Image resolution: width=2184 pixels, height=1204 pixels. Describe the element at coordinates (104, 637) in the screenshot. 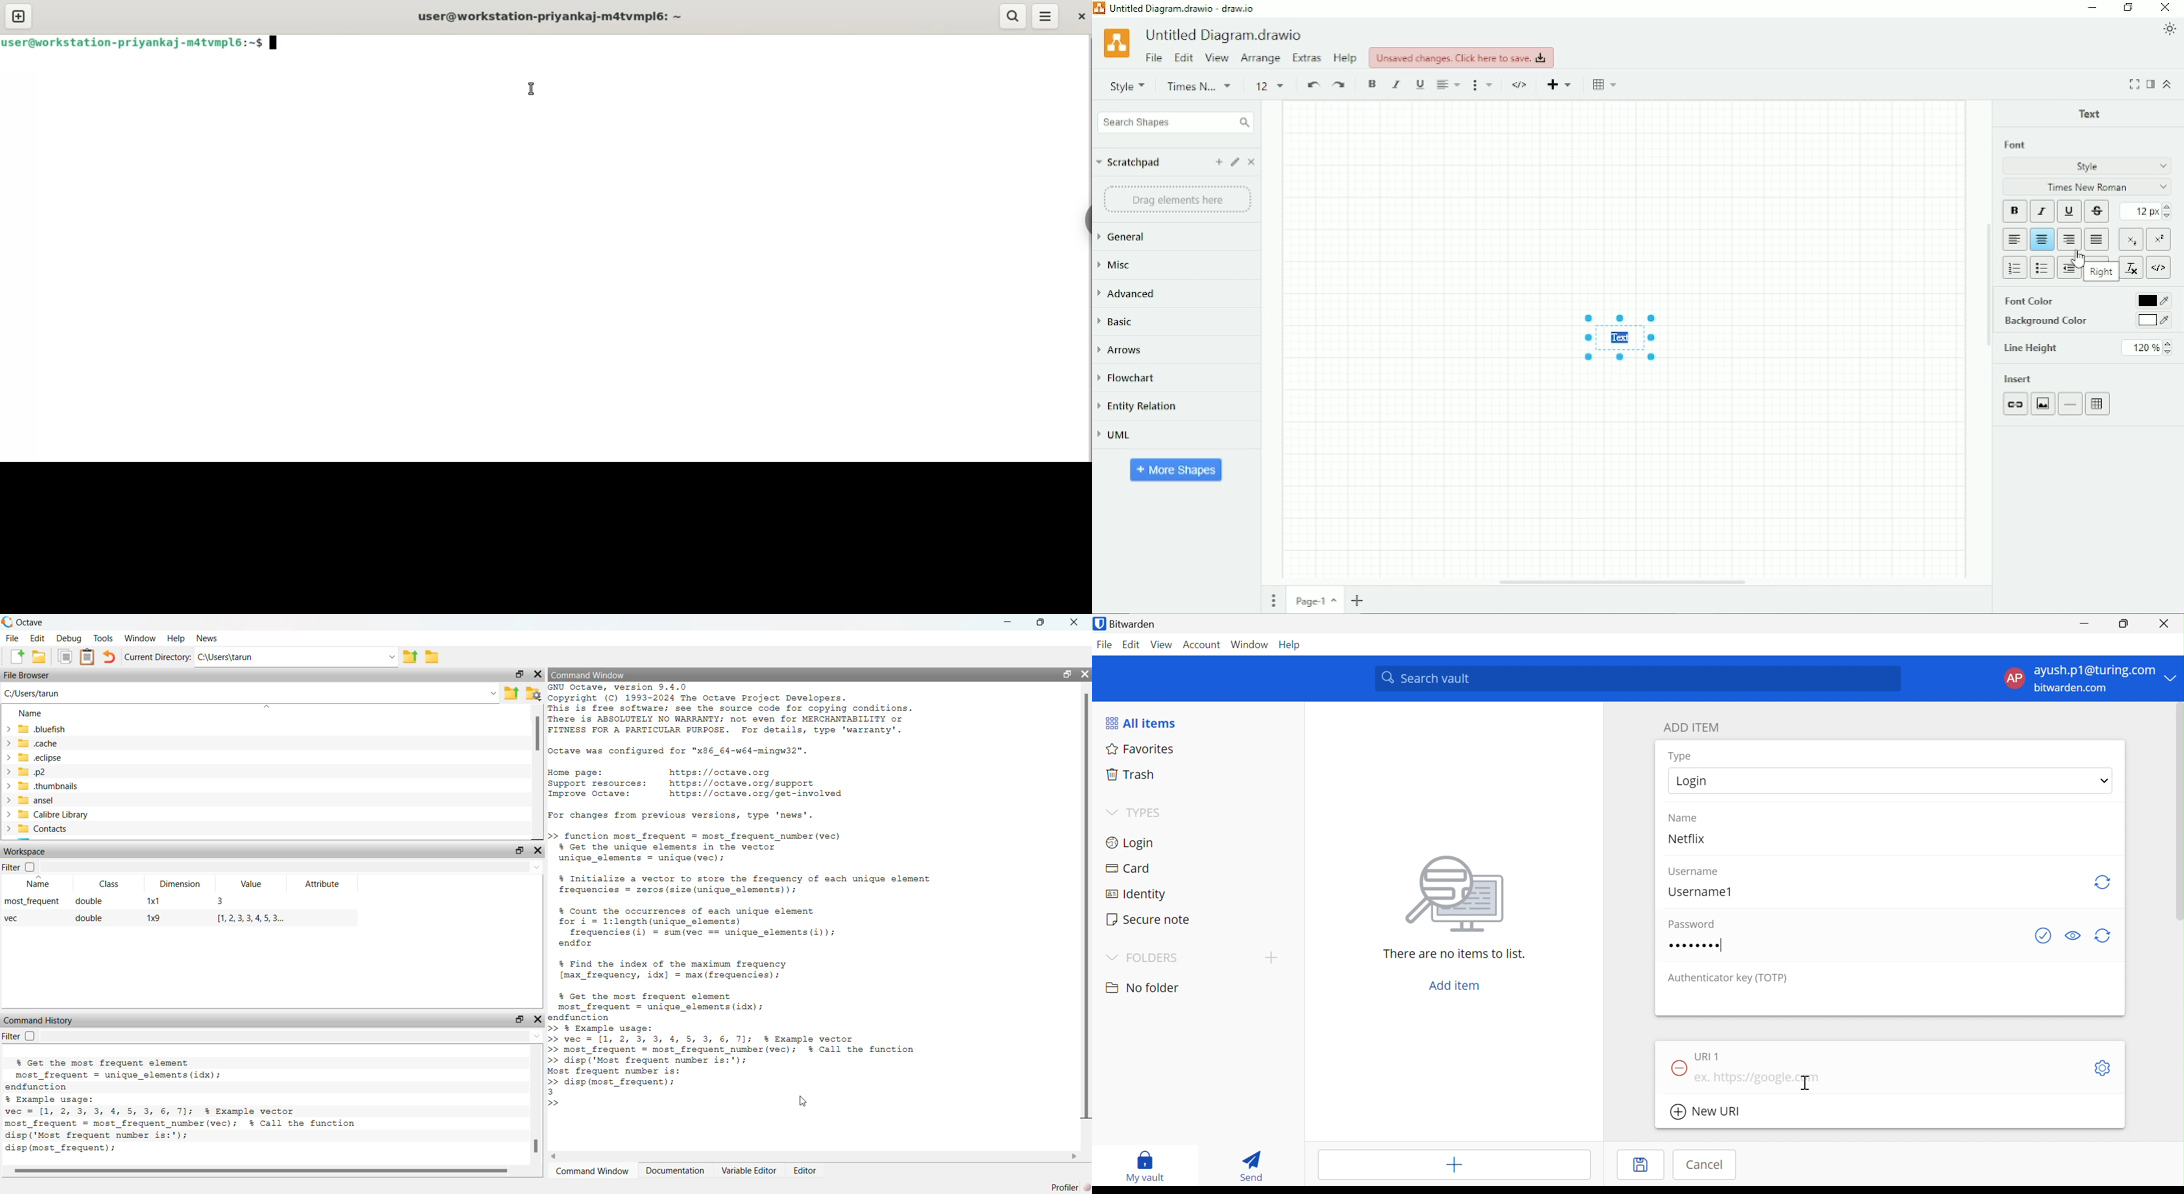

I see `Tools` at that location.